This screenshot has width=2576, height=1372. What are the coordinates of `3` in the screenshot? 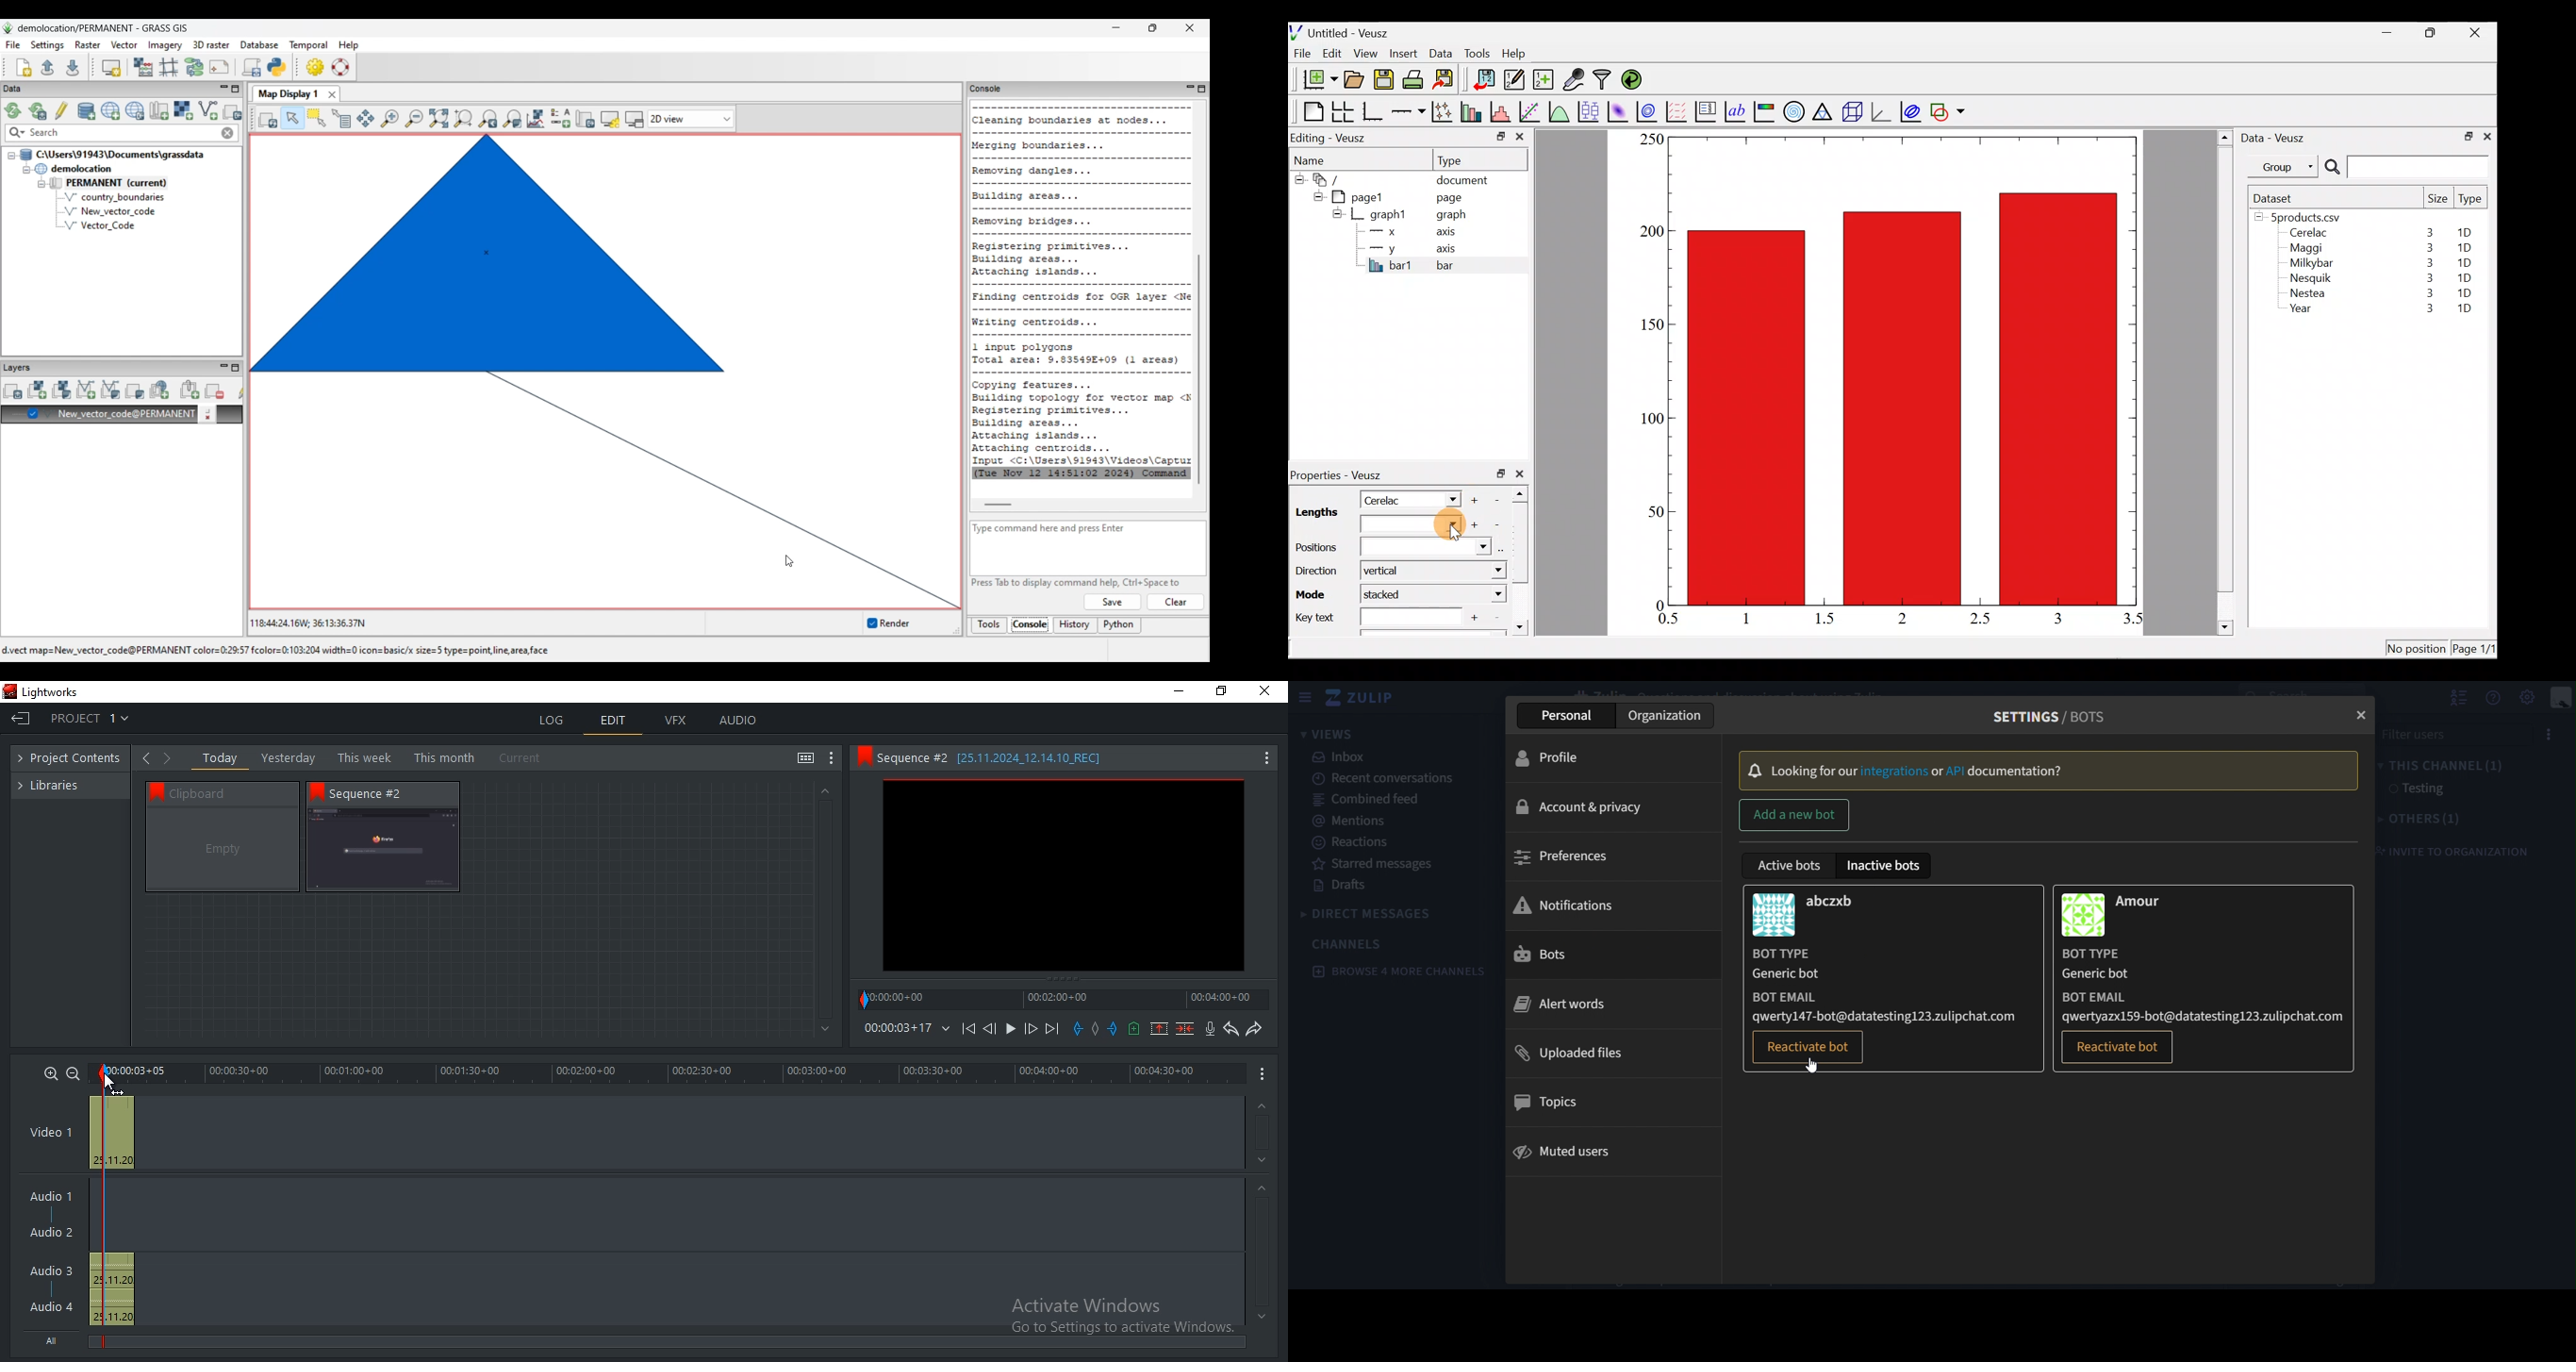 It's located at (2429, 232).